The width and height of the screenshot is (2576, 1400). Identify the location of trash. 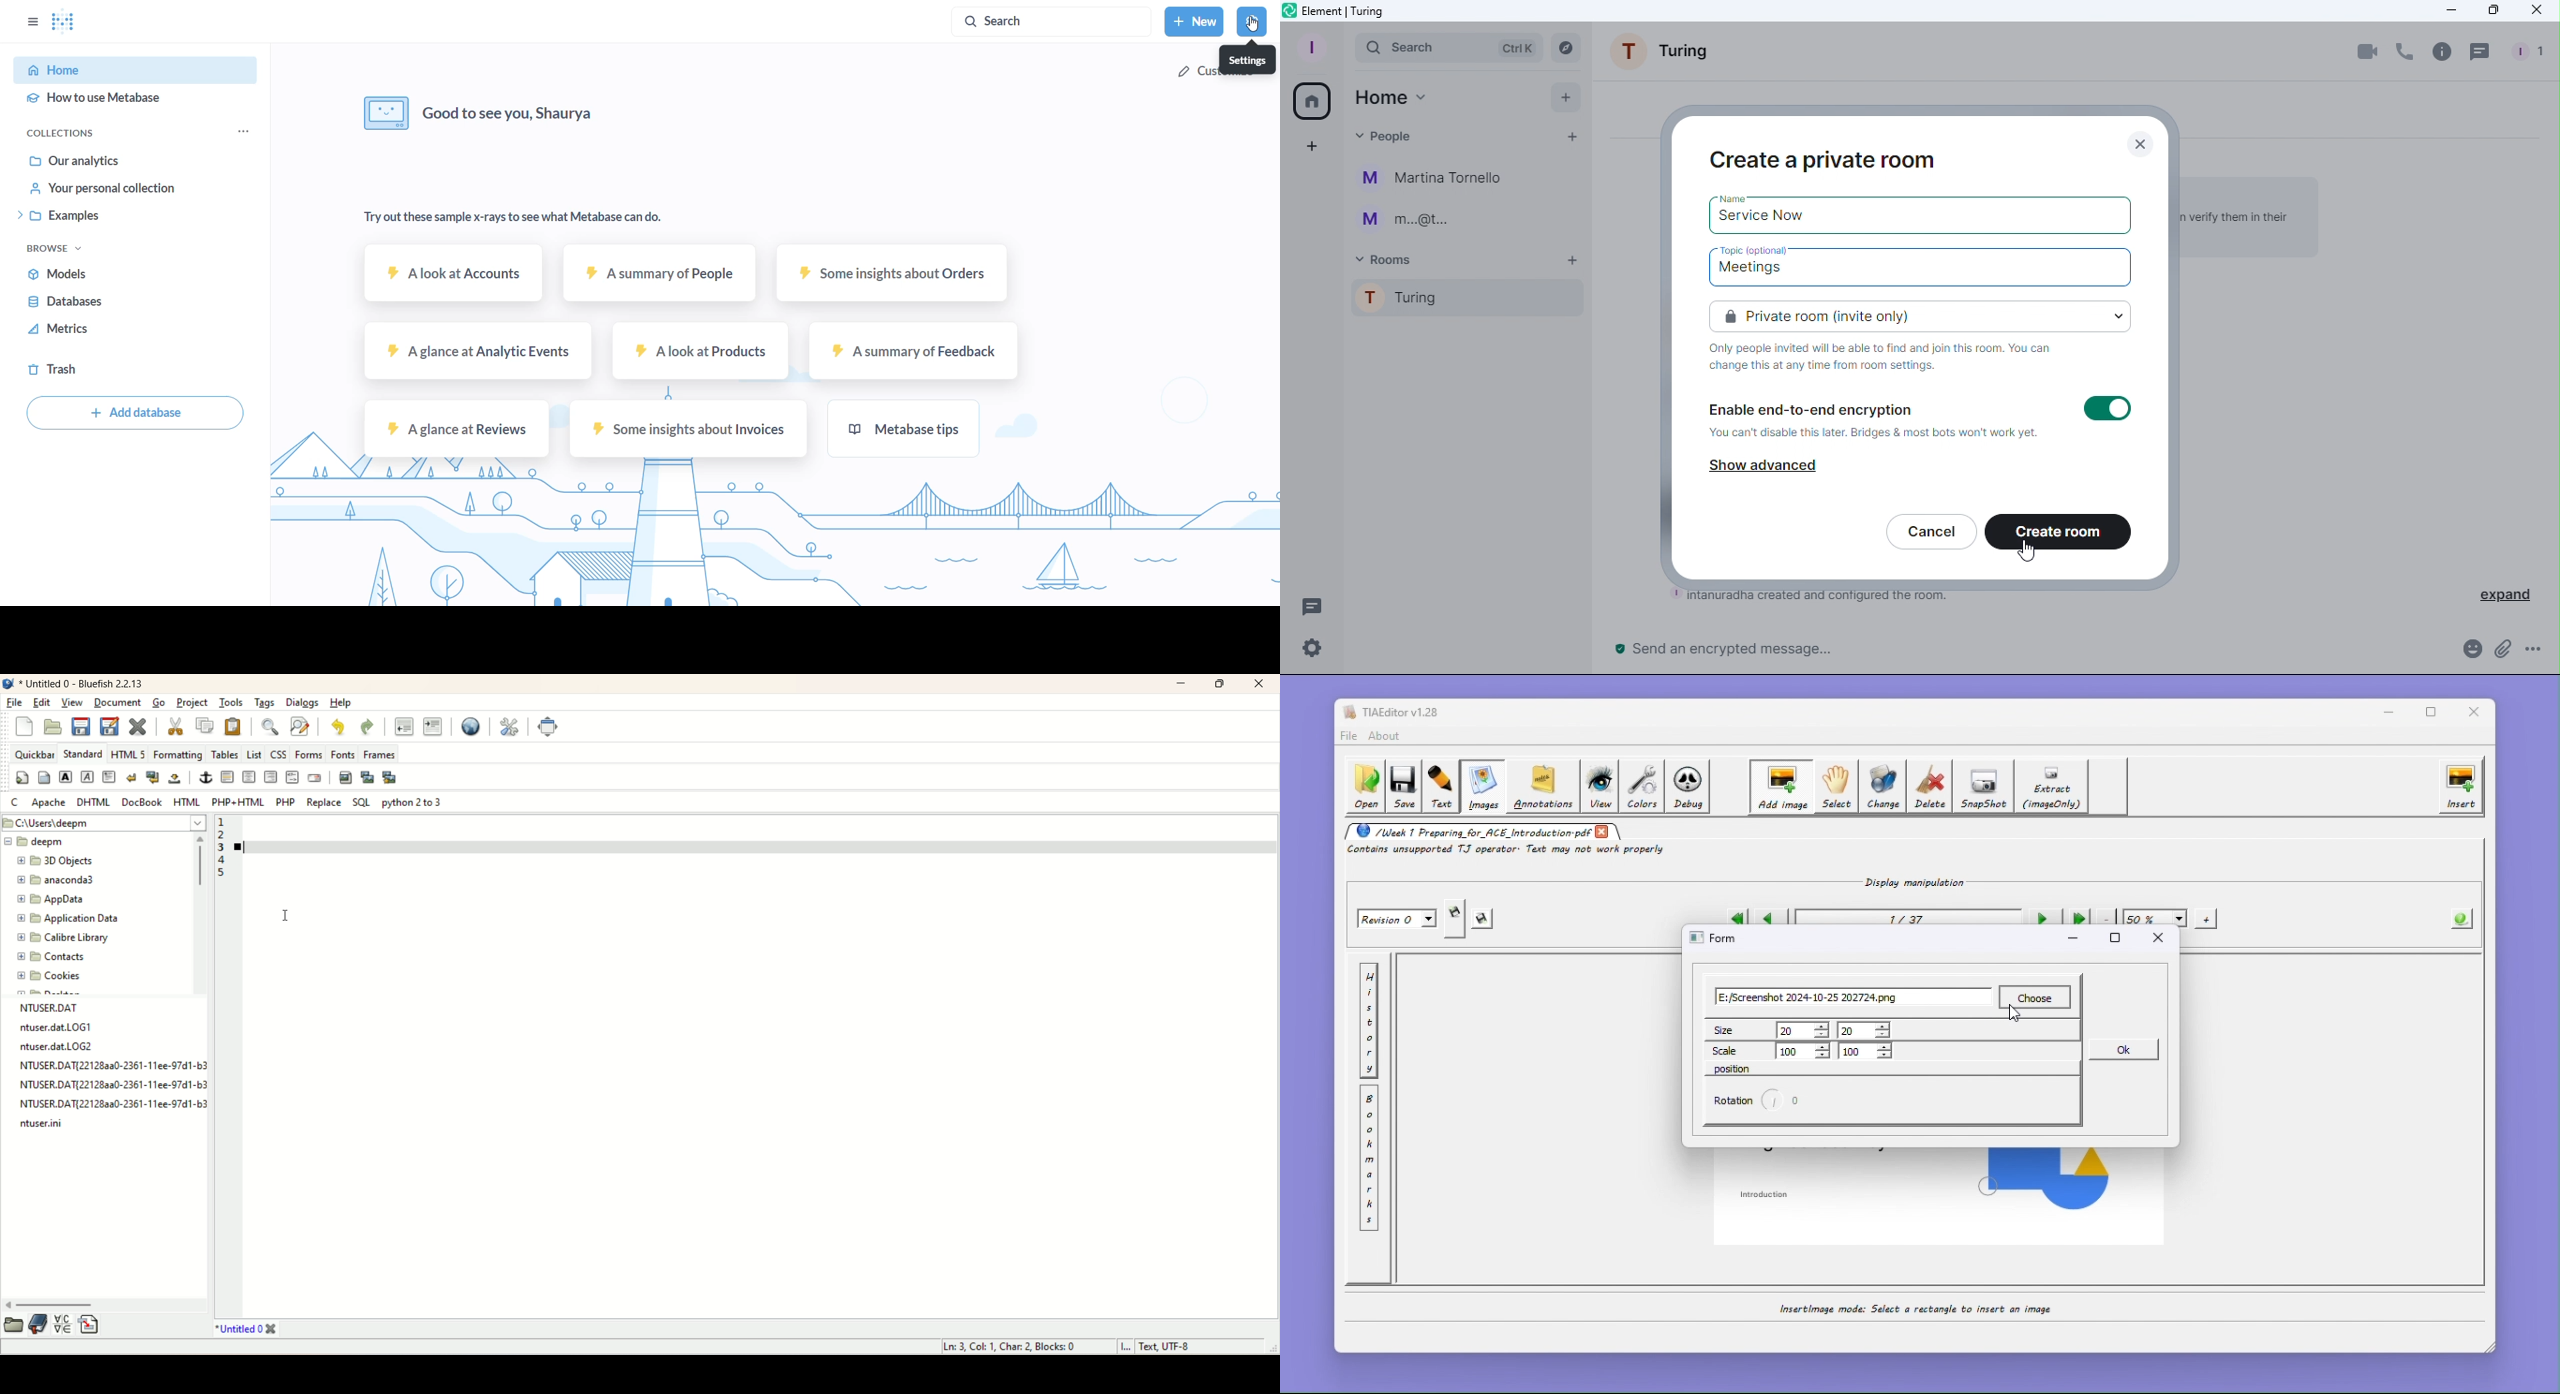
(63, 369).